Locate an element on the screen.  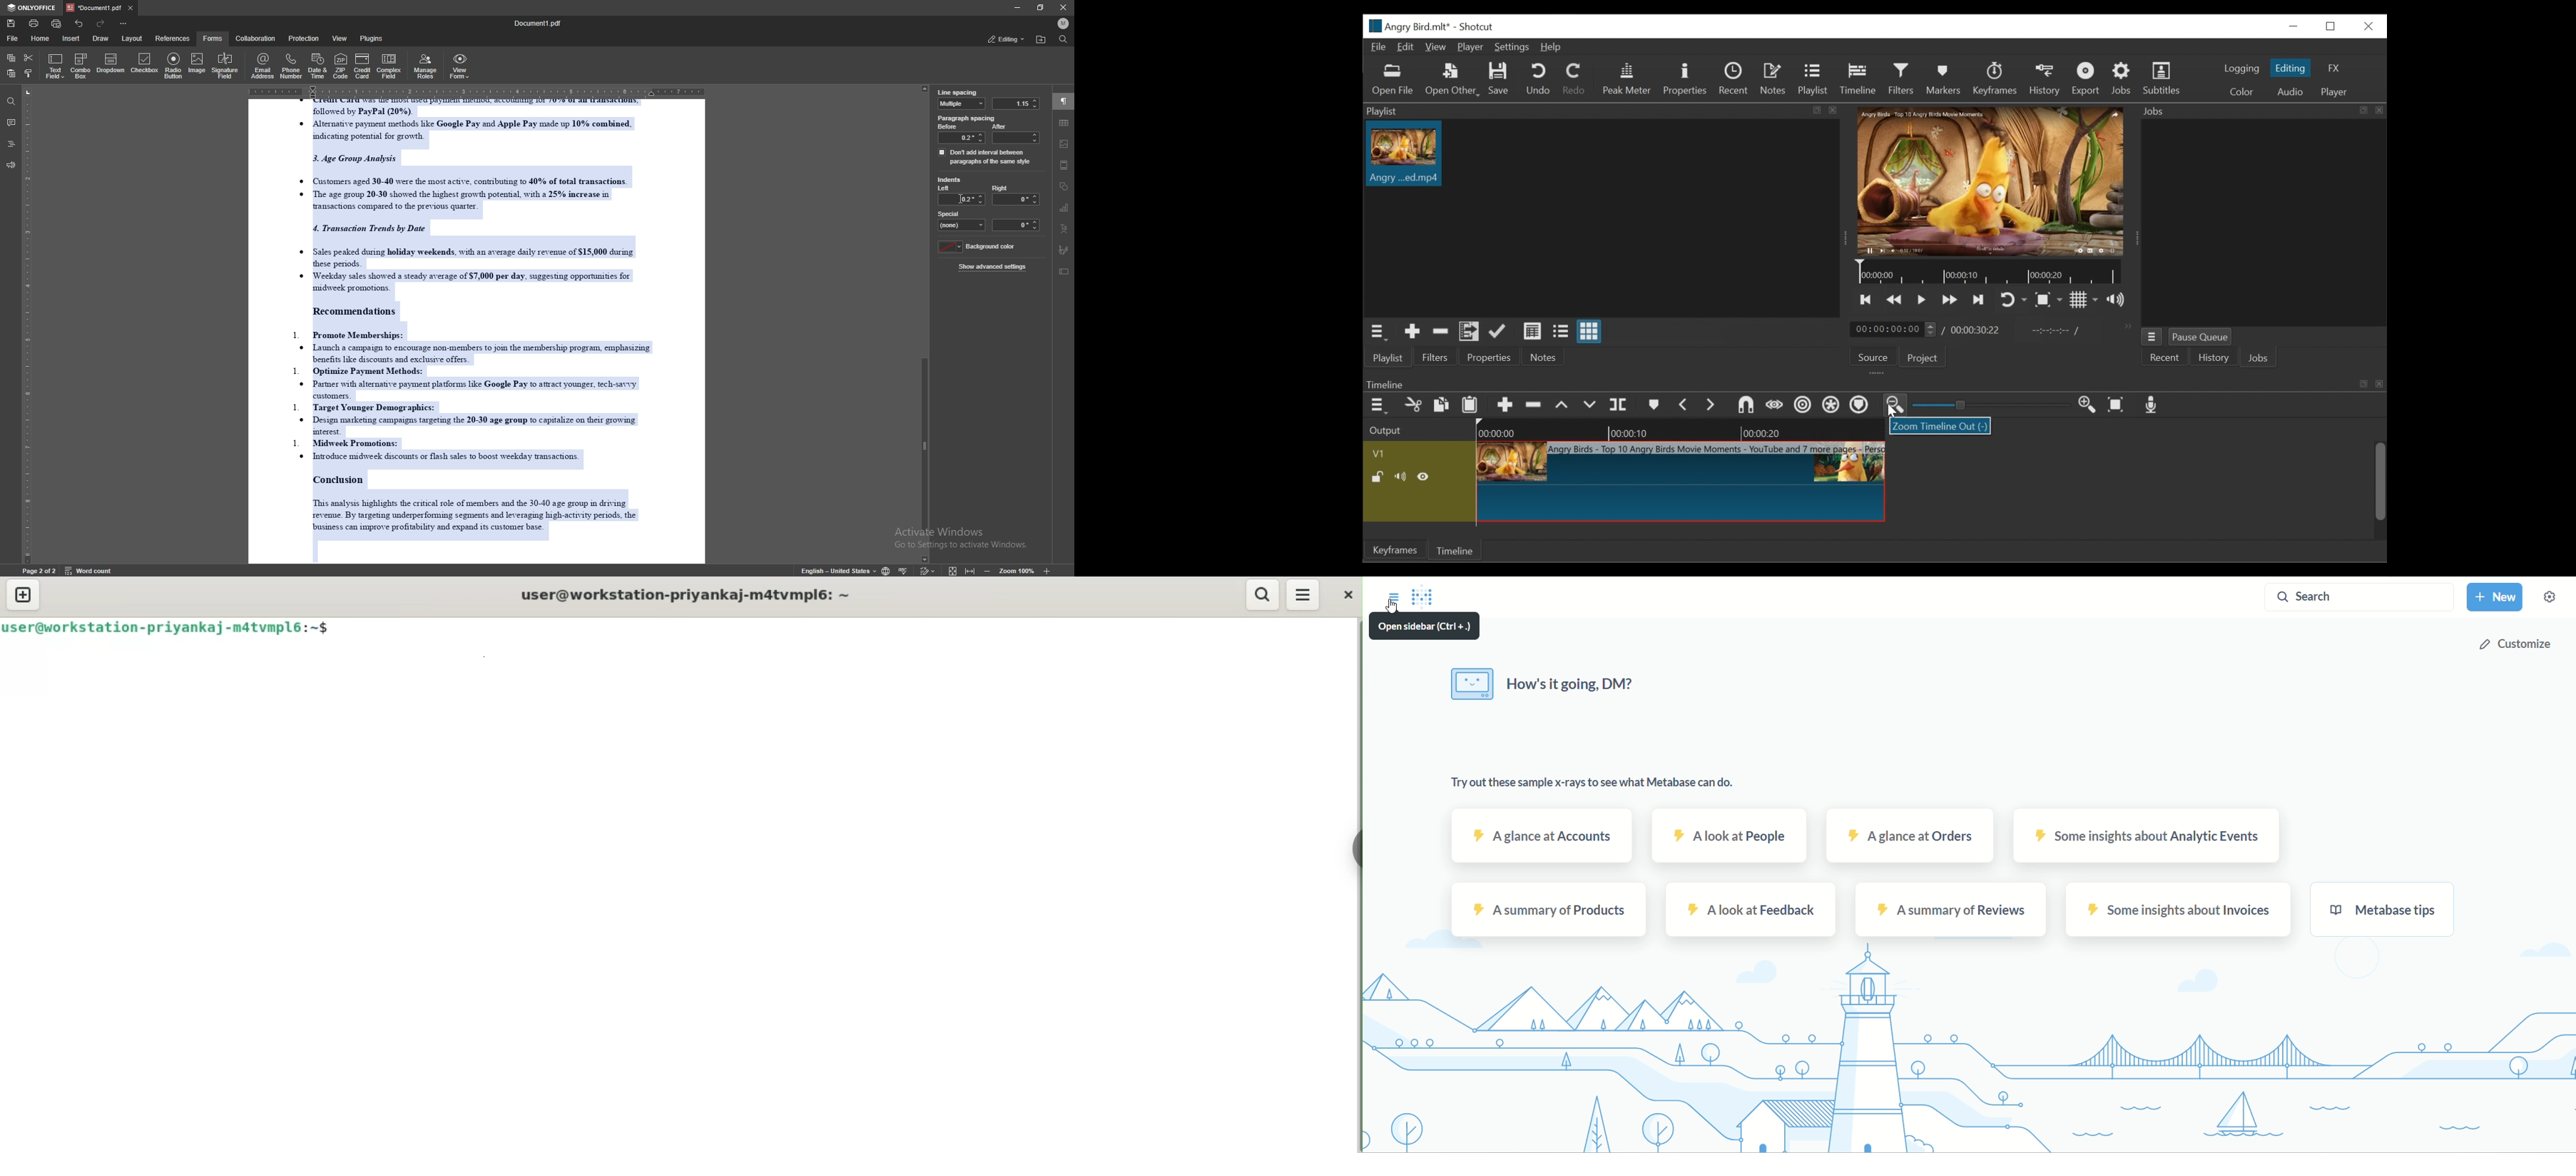
cut is located at coordinates (1414, 405).